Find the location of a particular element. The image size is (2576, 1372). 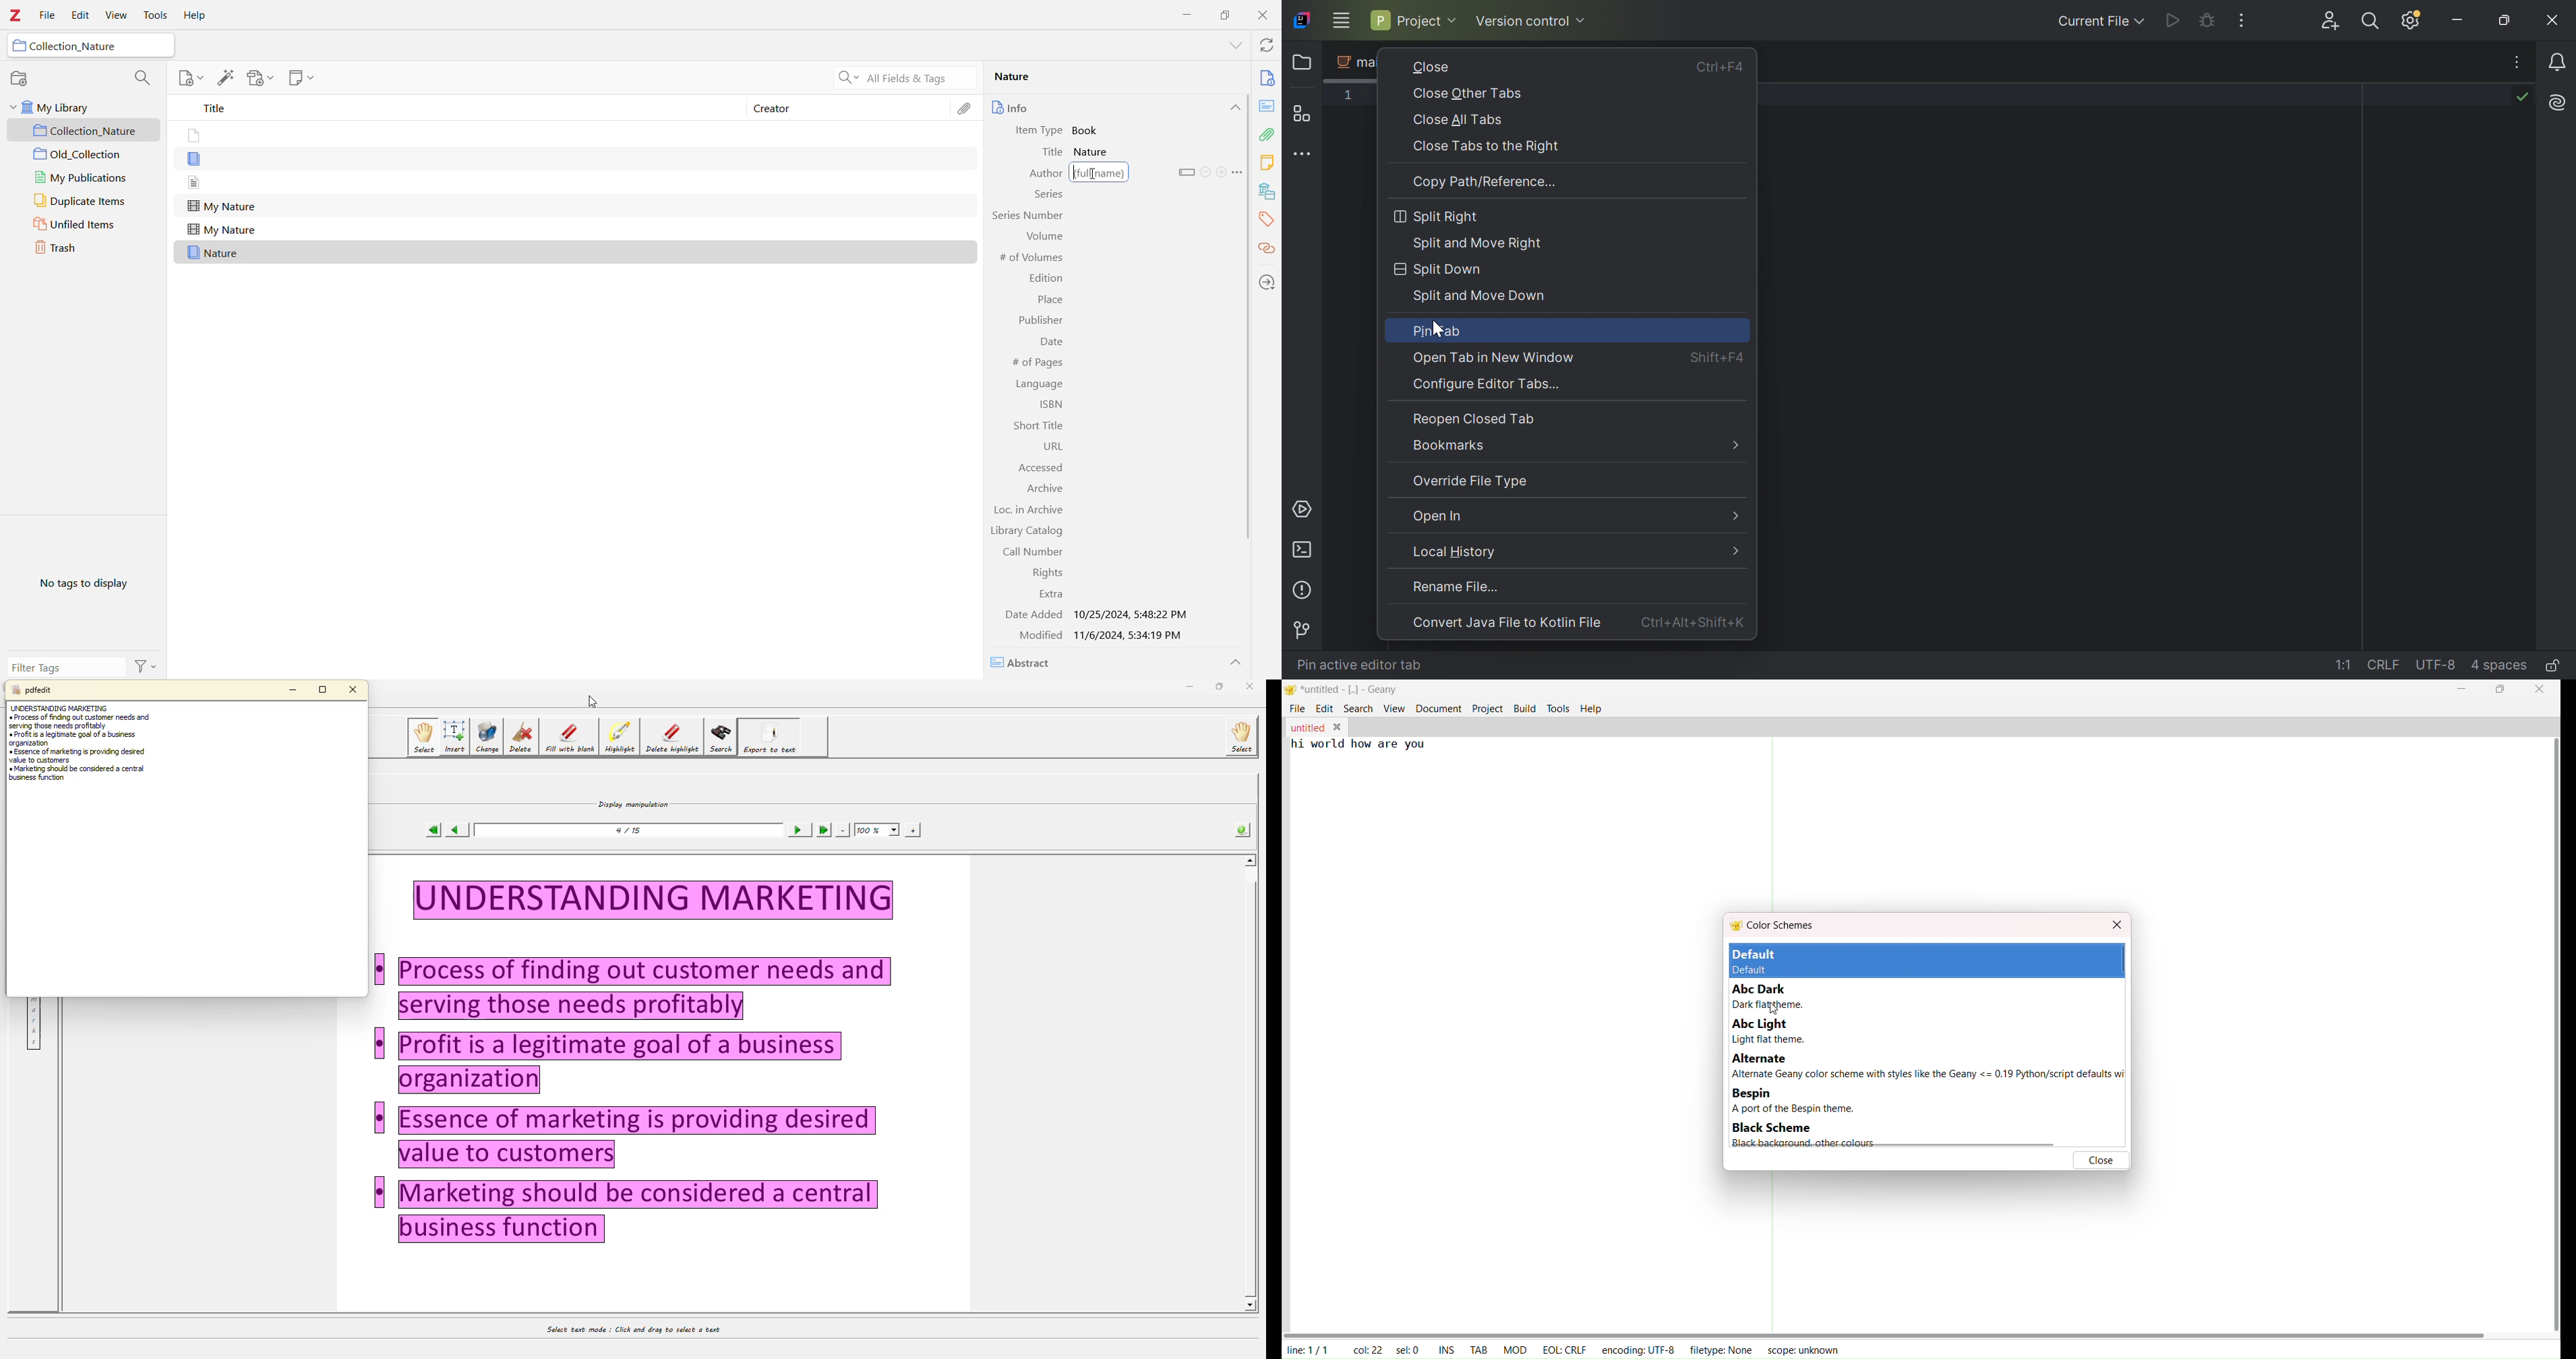

Modified 11/6/2024, 5:34:19 PM is located at coordinates (1103, 636).